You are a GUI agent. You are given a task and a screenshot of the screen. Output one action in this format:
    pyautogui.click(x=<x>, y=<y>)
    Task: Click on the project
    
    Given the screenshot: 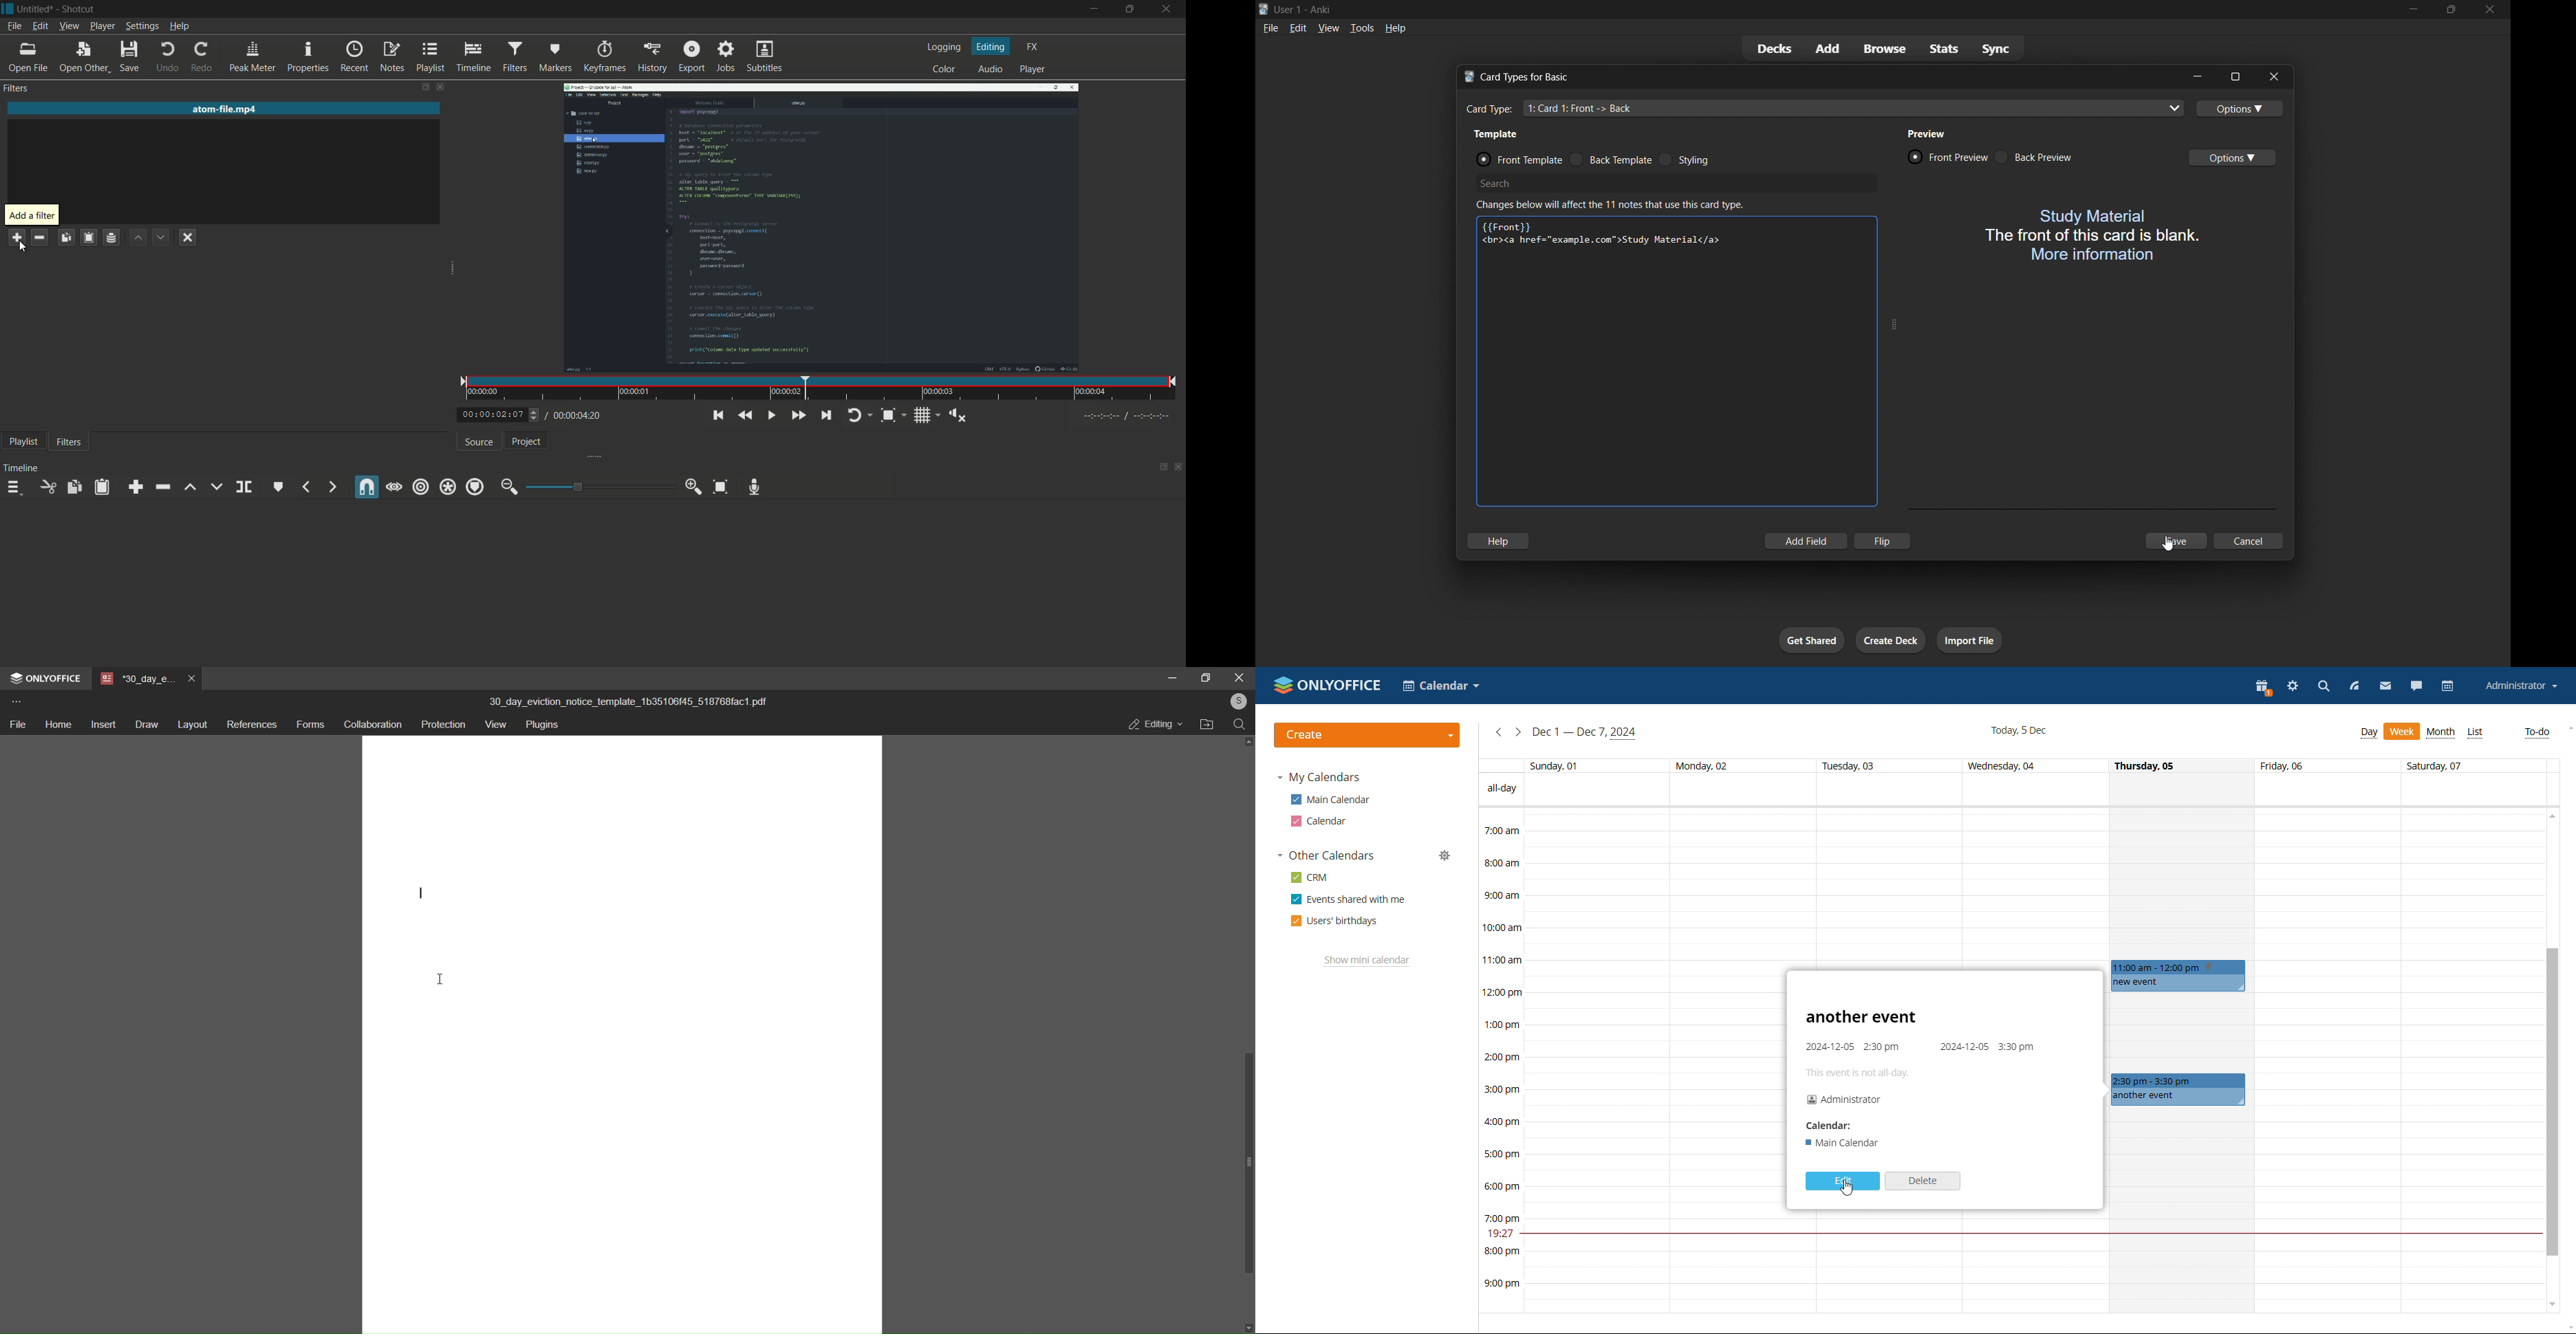 What is the action you would take?
    pyautogui.click(x=527, y=442)
    